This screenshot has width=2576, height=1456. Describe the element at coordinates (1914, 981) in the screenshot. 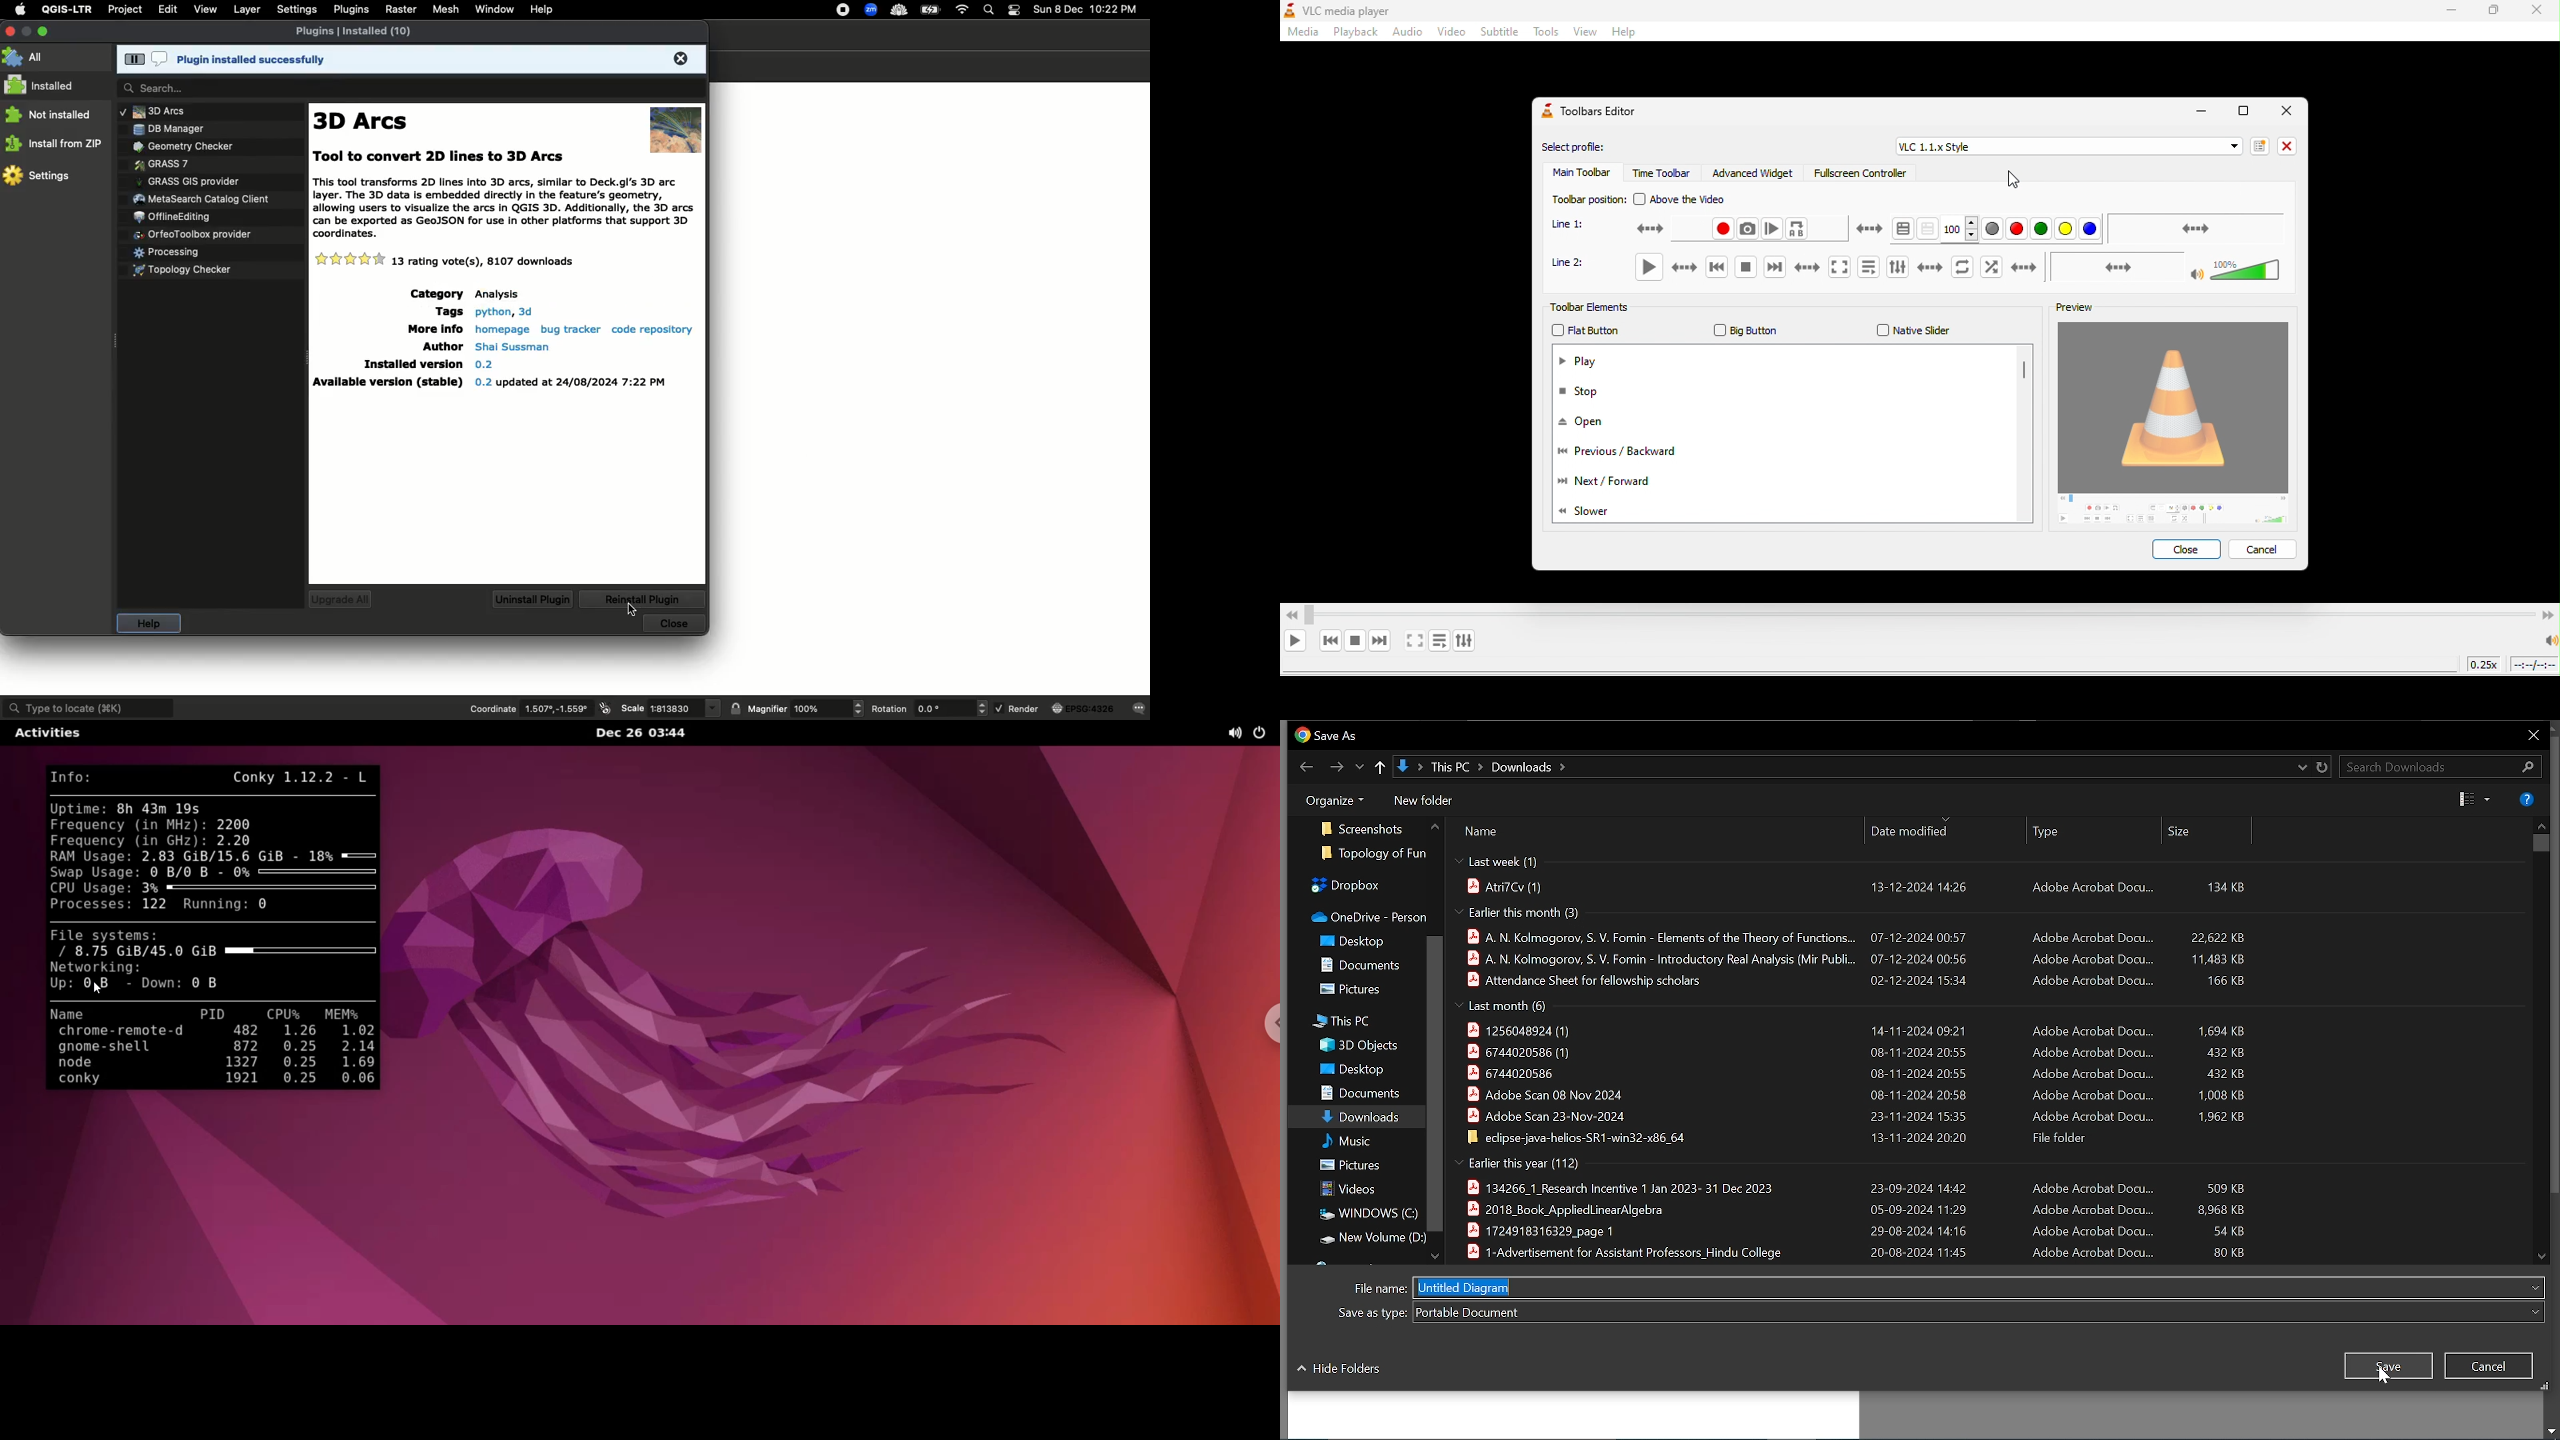

I see `02-12-2024 15:34` at that location.